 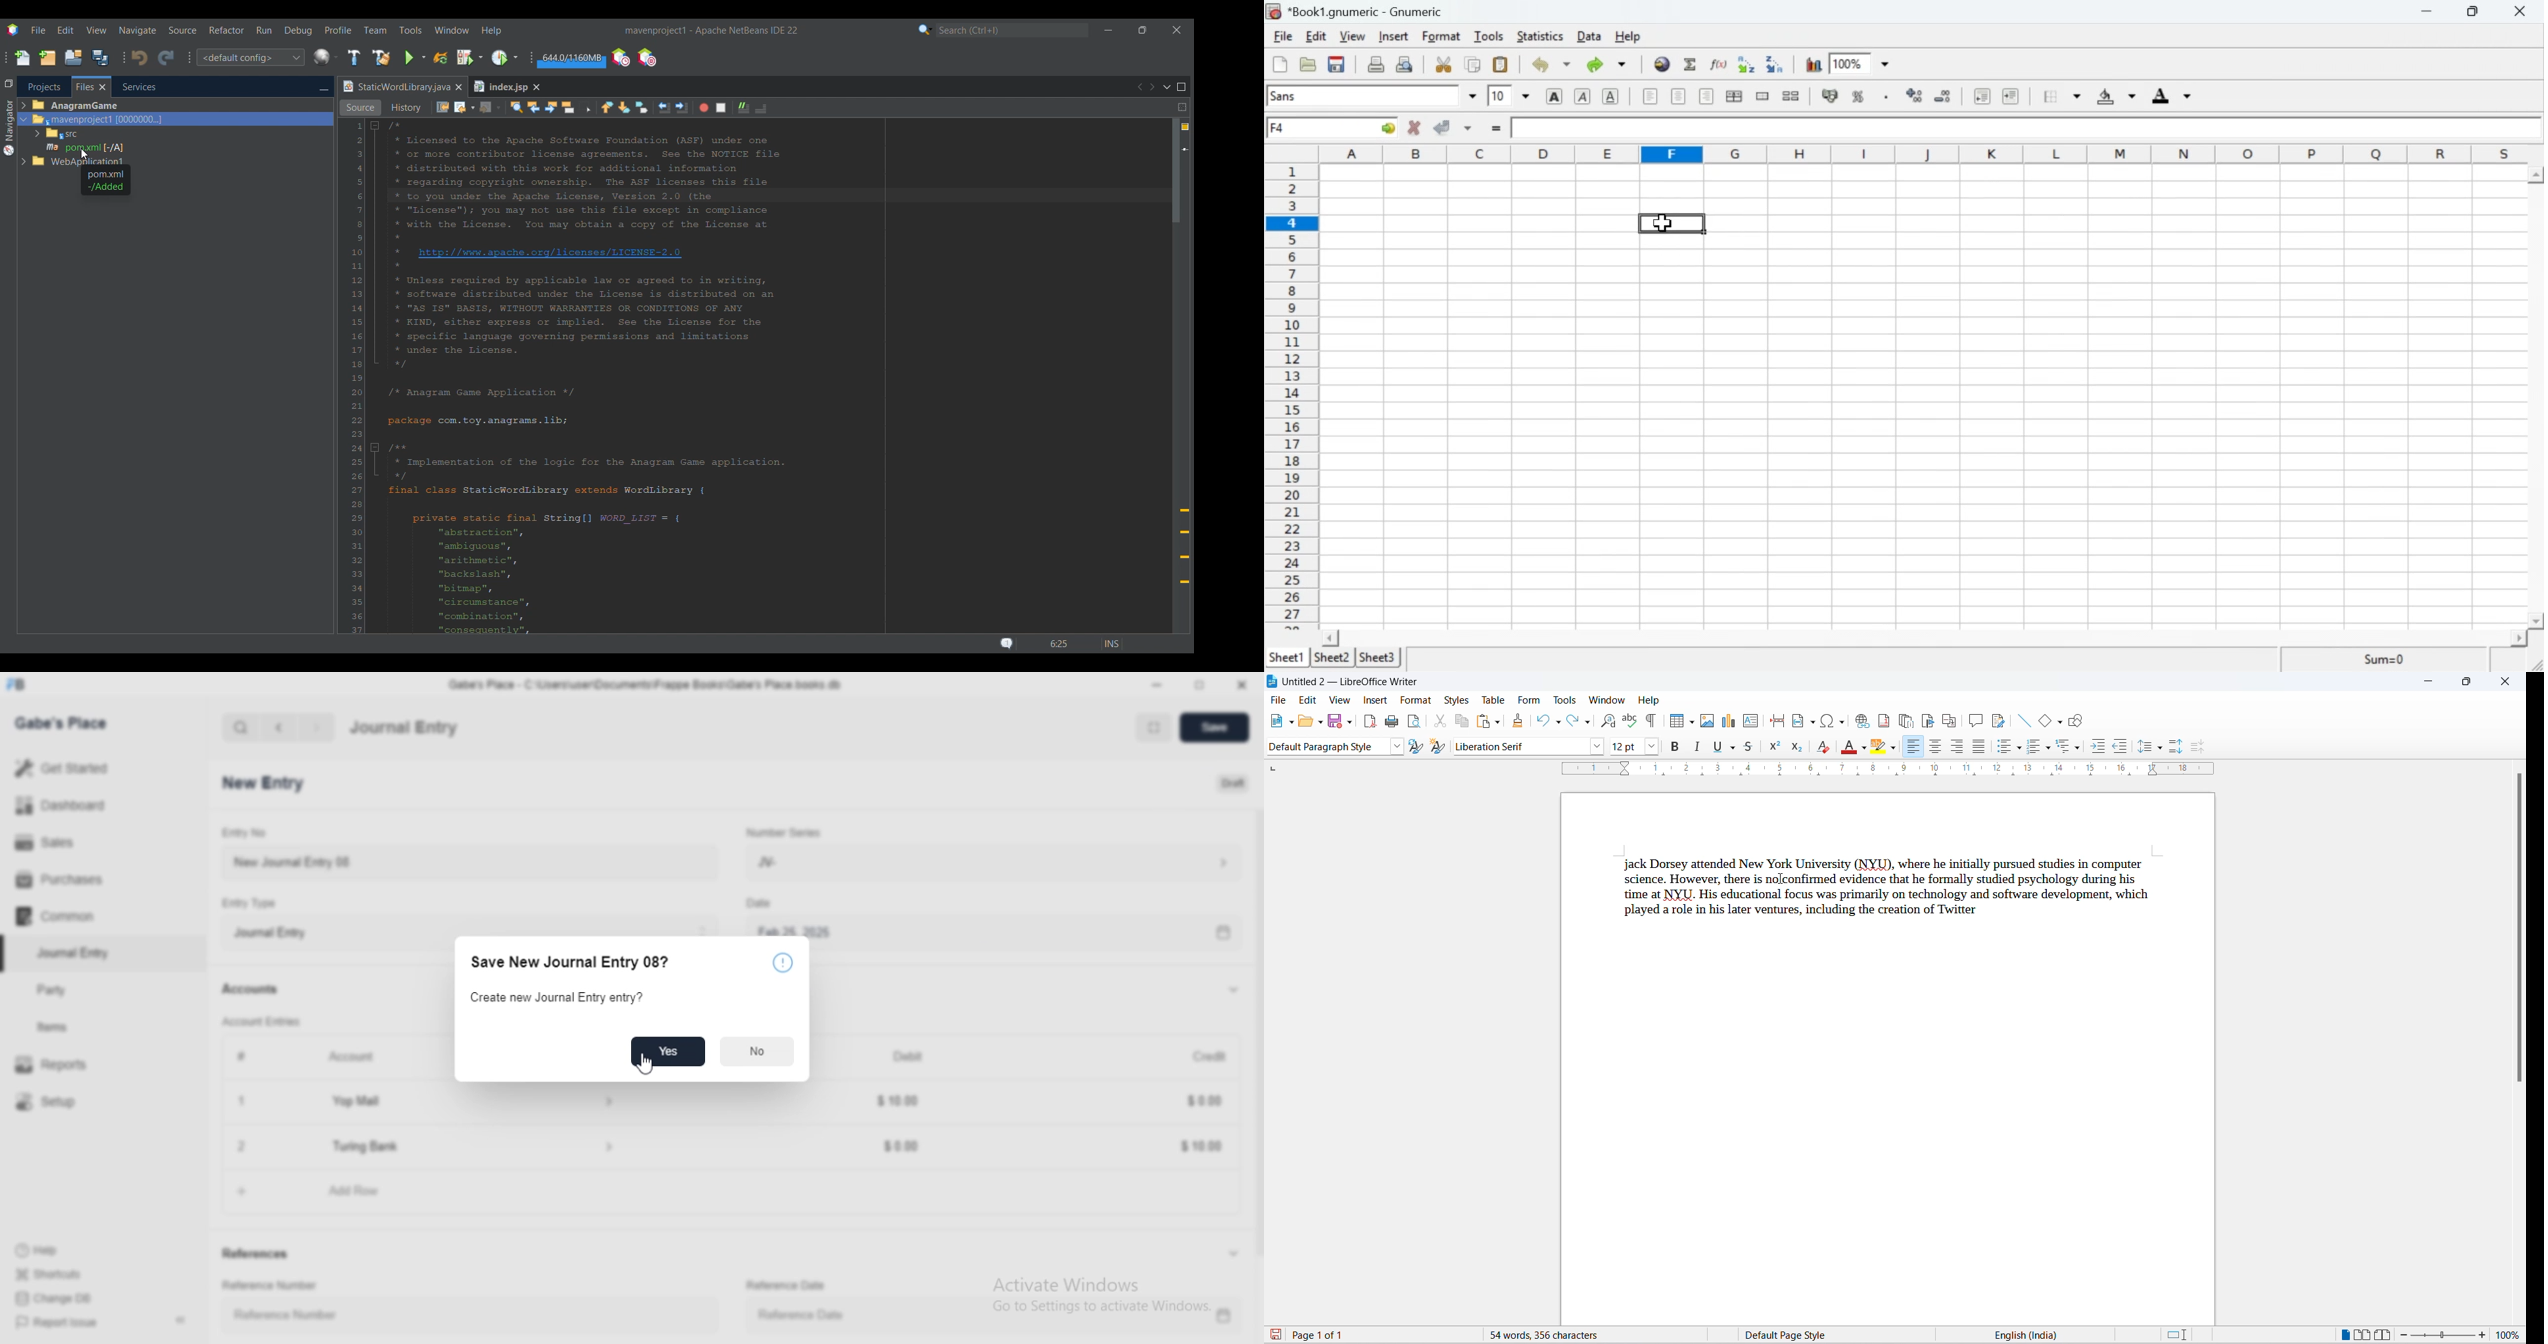 What do you see at coordinates (139, 58) in the screenshot?
I see `Undo` at bounding box center [139, 58].